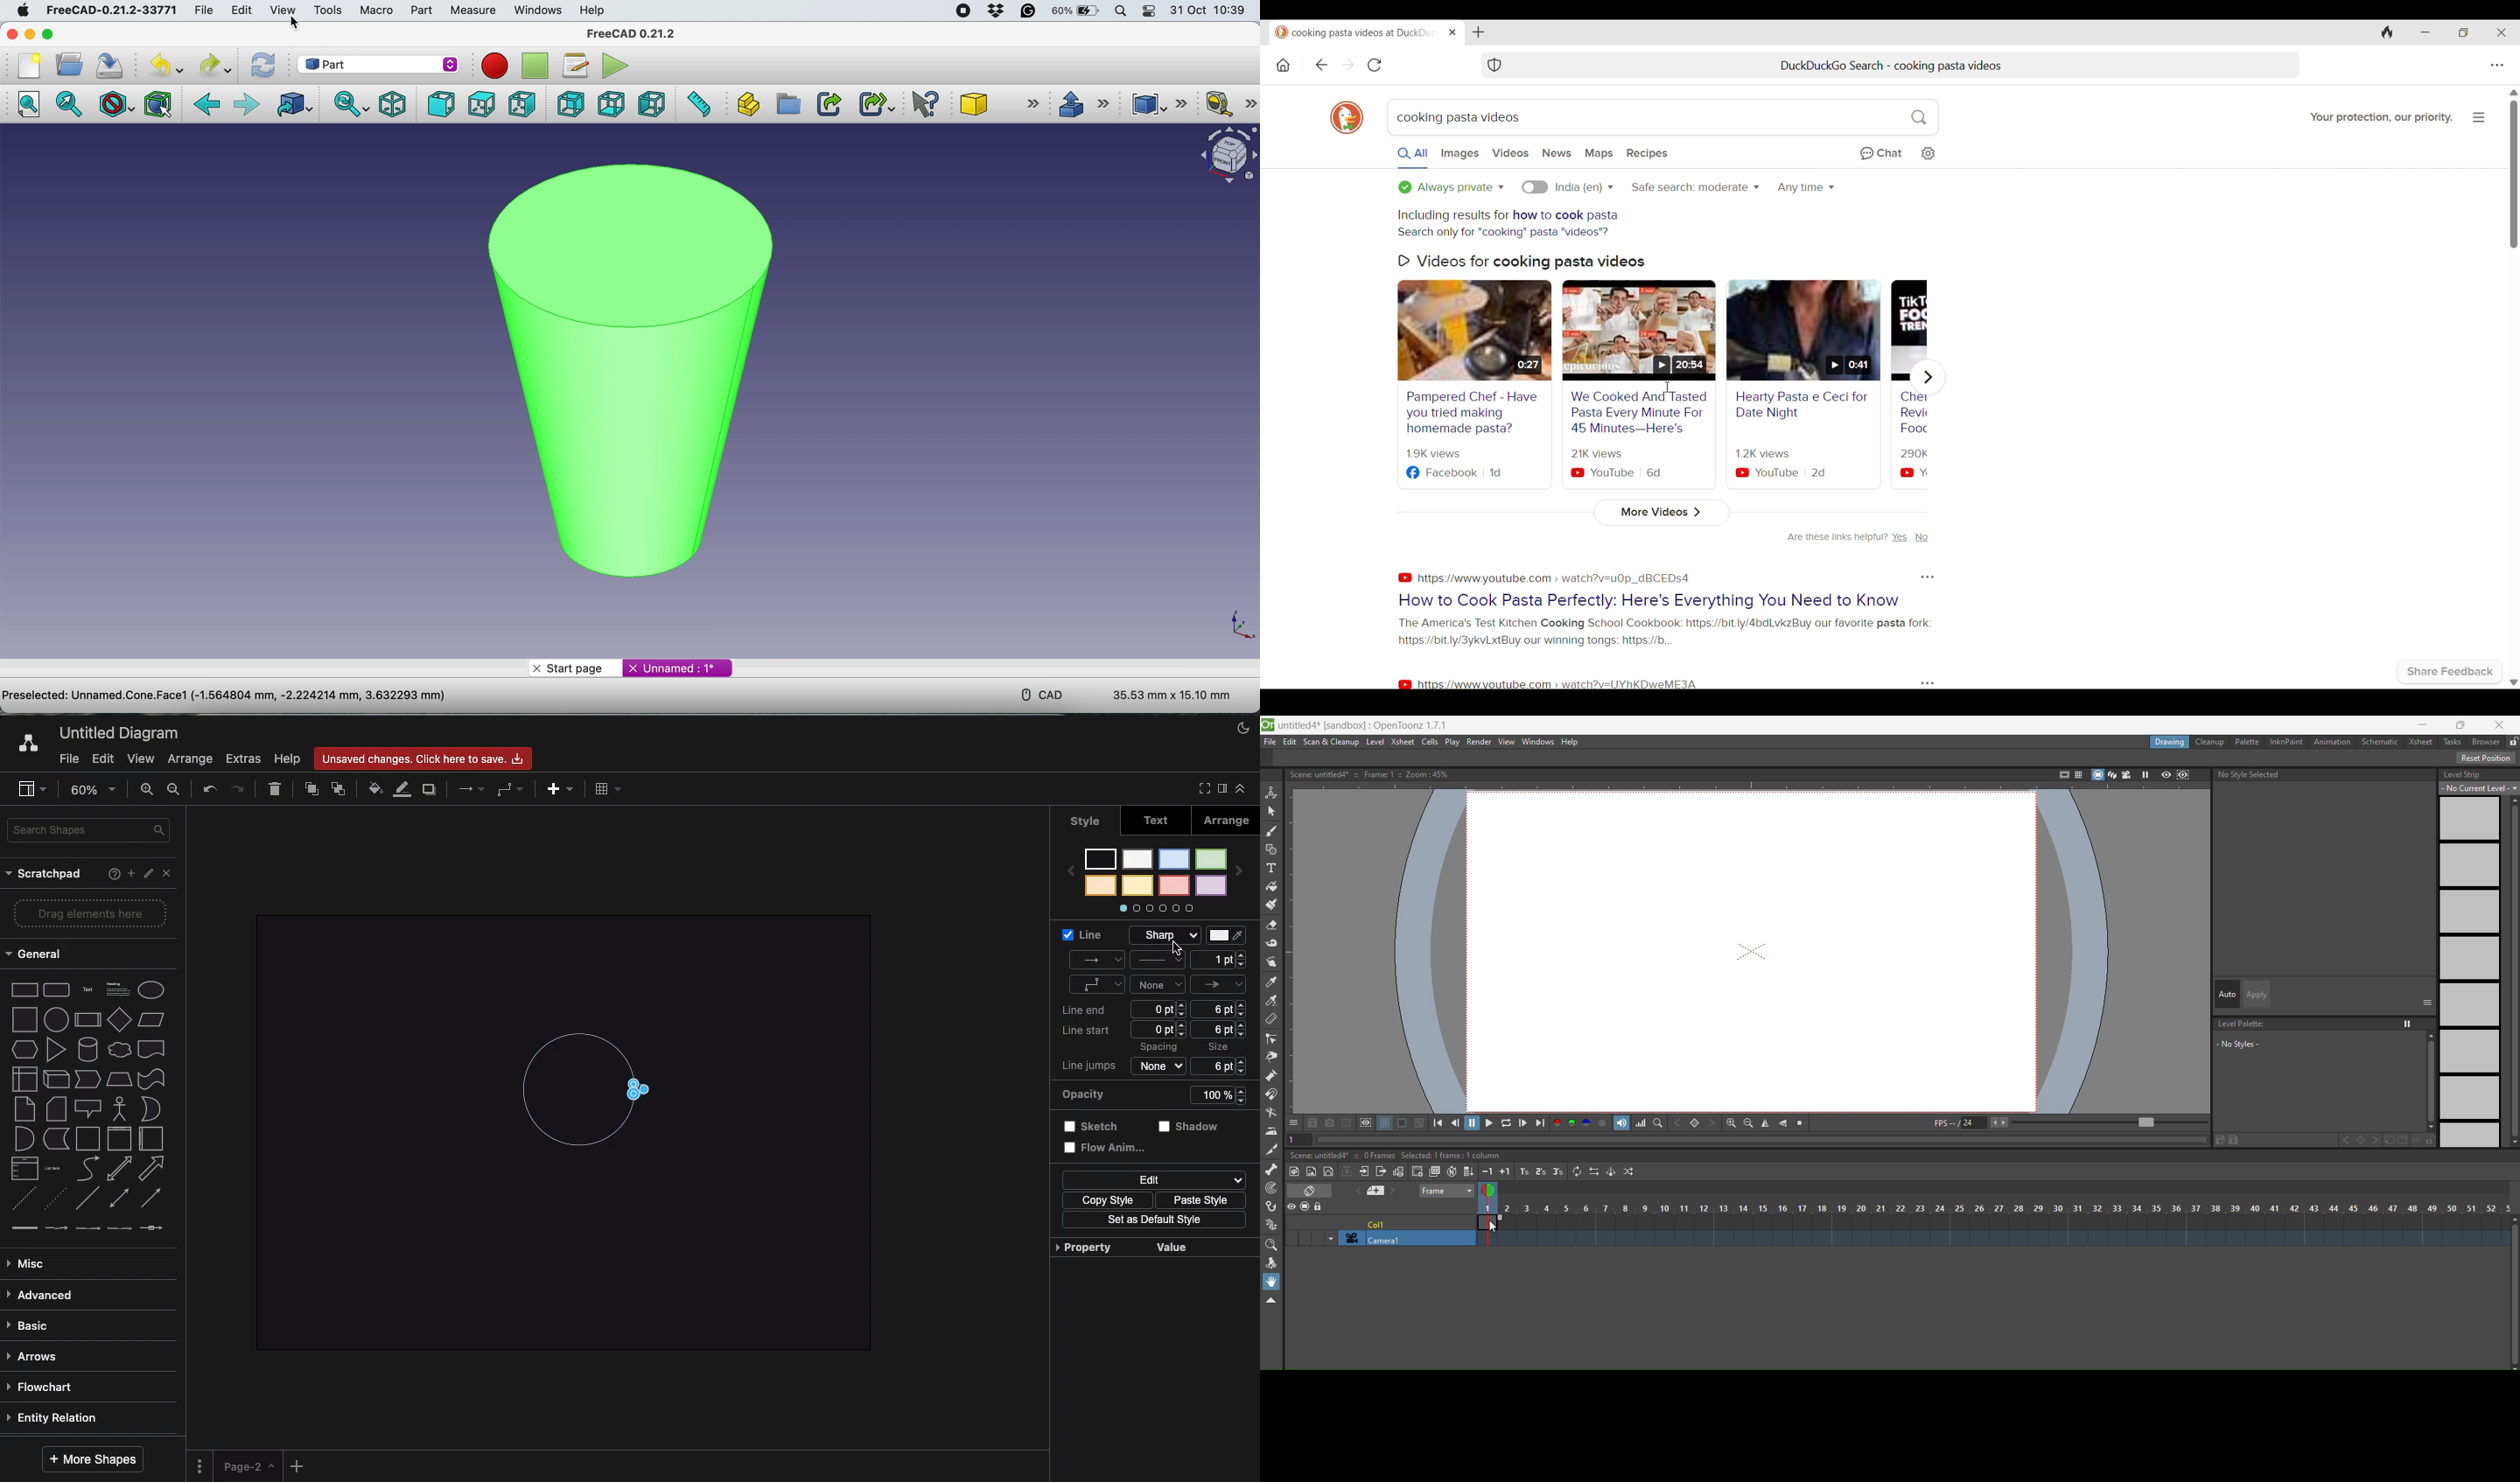 This screenshot has height=1484, width=2520. I want to click on pause, so click(1473, 1123).